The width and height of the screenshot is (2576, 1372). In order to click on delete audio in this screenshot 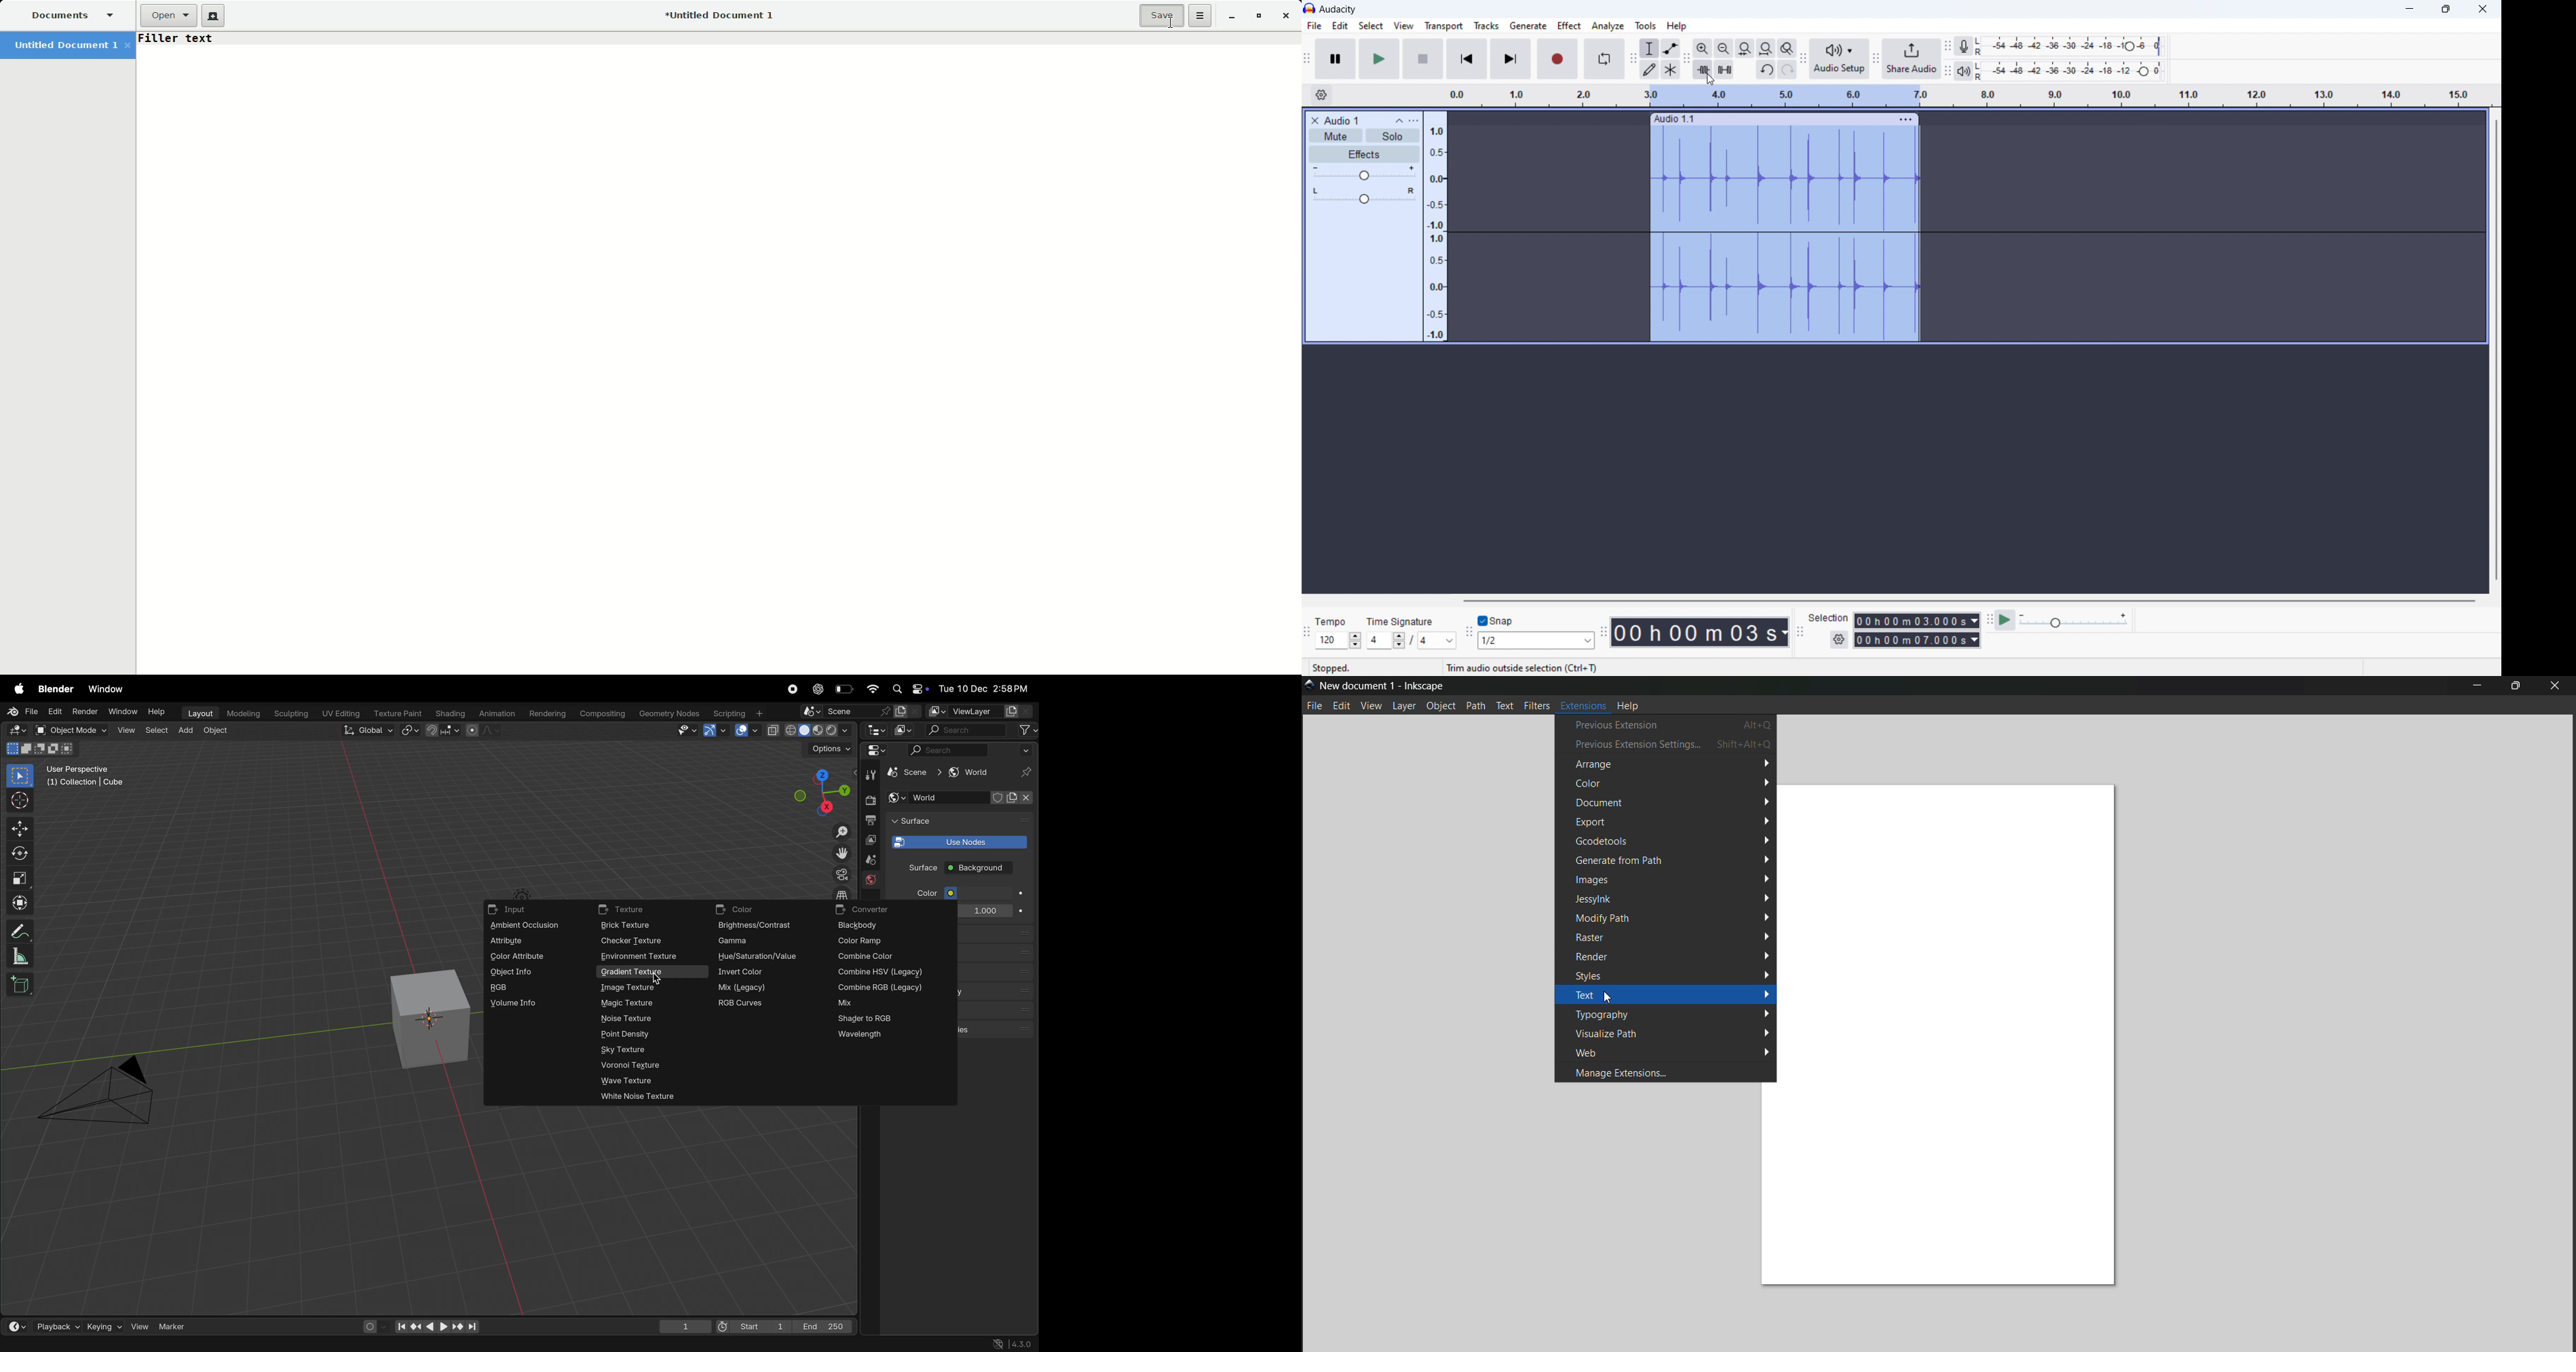, I will do `click(1315, 121)`.